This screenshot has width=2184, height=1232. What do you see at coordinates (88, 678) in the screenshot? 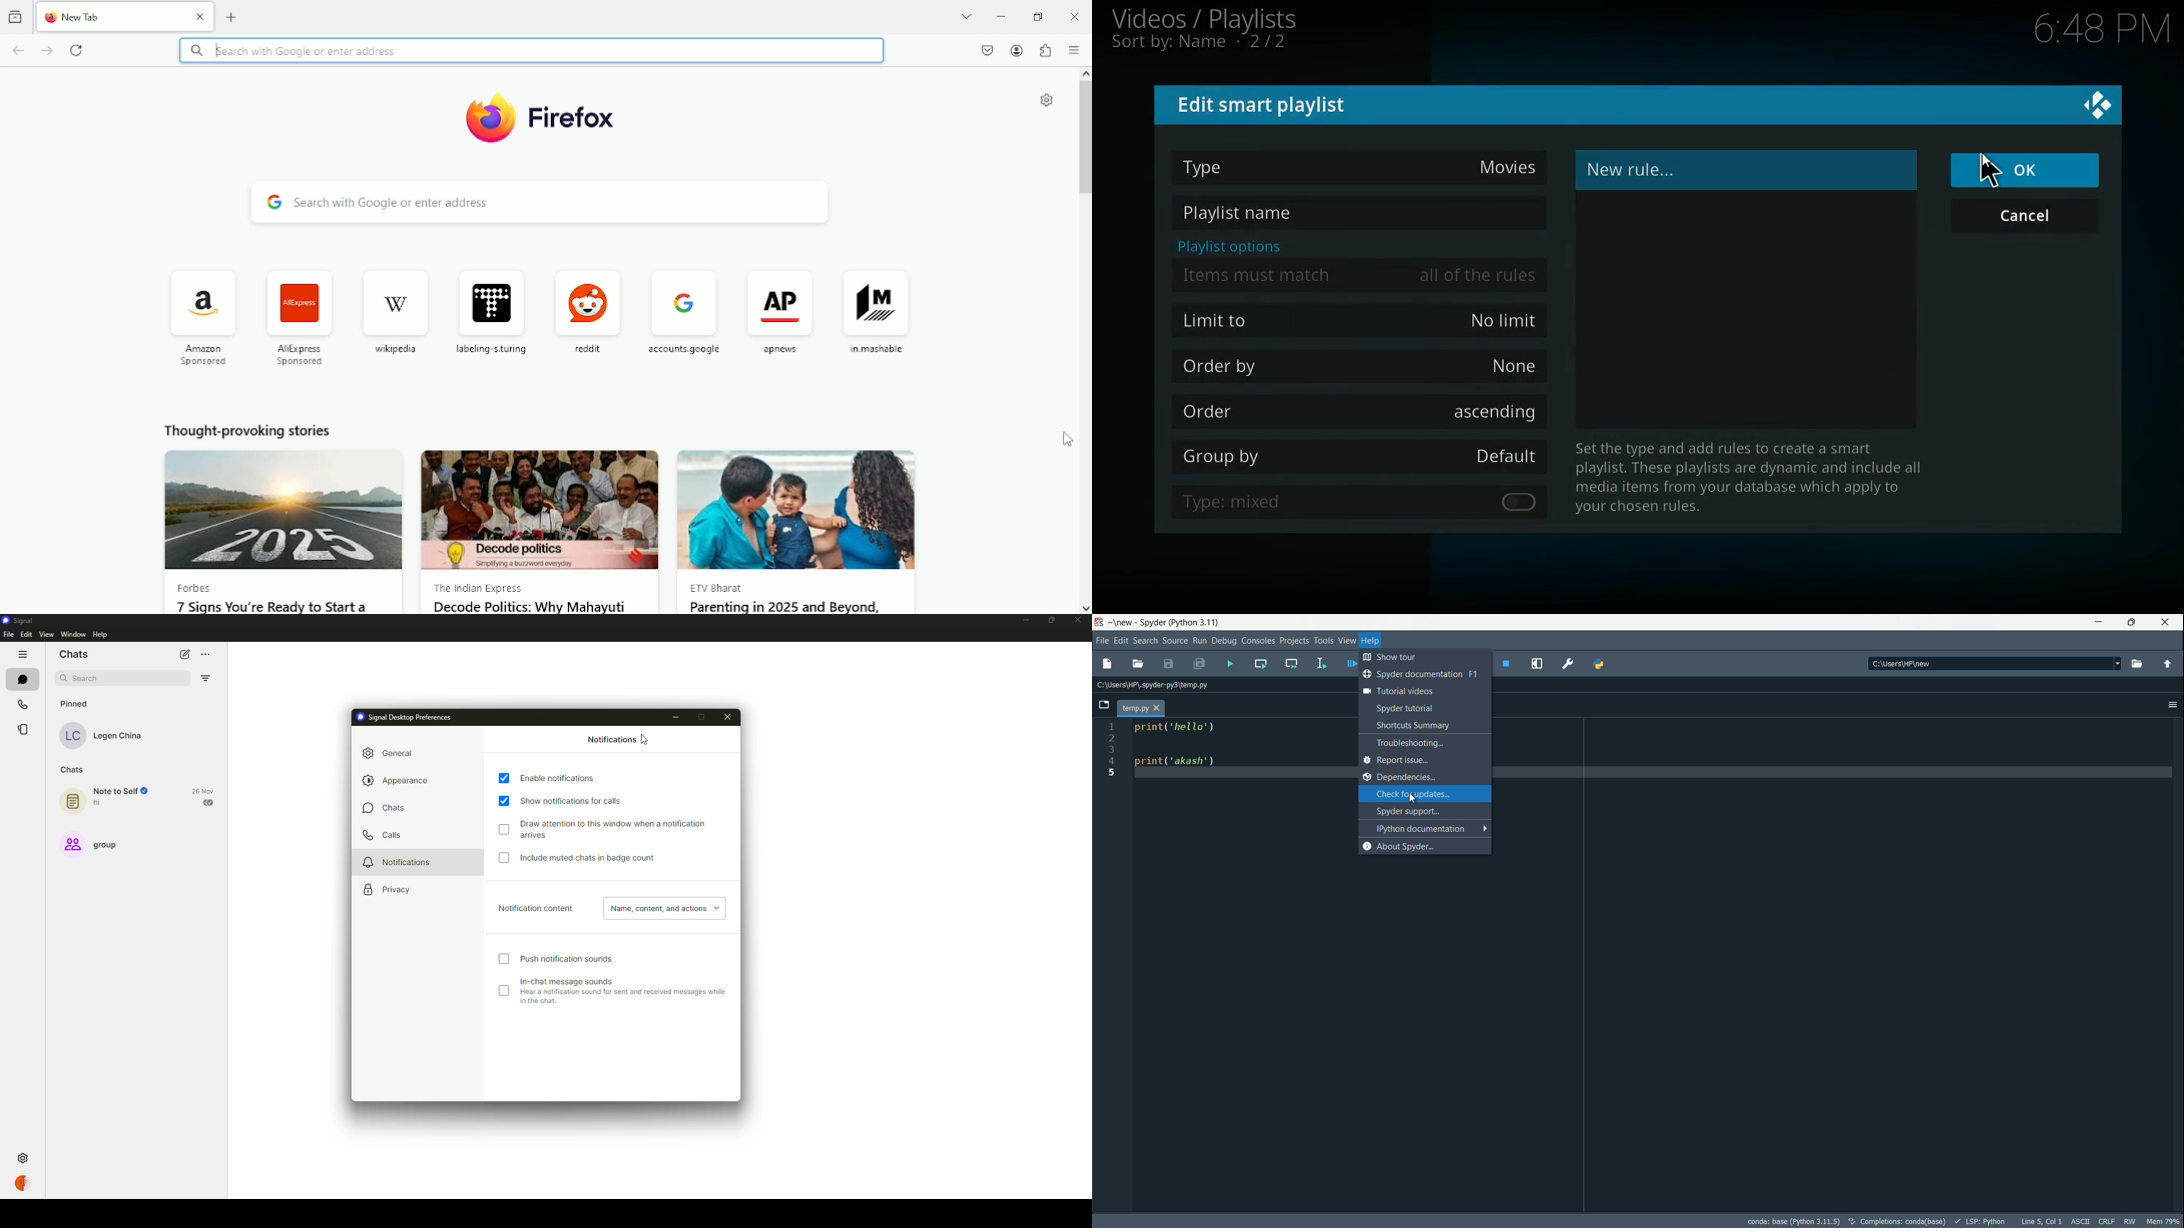
I see `search` at bounding box center [88, 678].